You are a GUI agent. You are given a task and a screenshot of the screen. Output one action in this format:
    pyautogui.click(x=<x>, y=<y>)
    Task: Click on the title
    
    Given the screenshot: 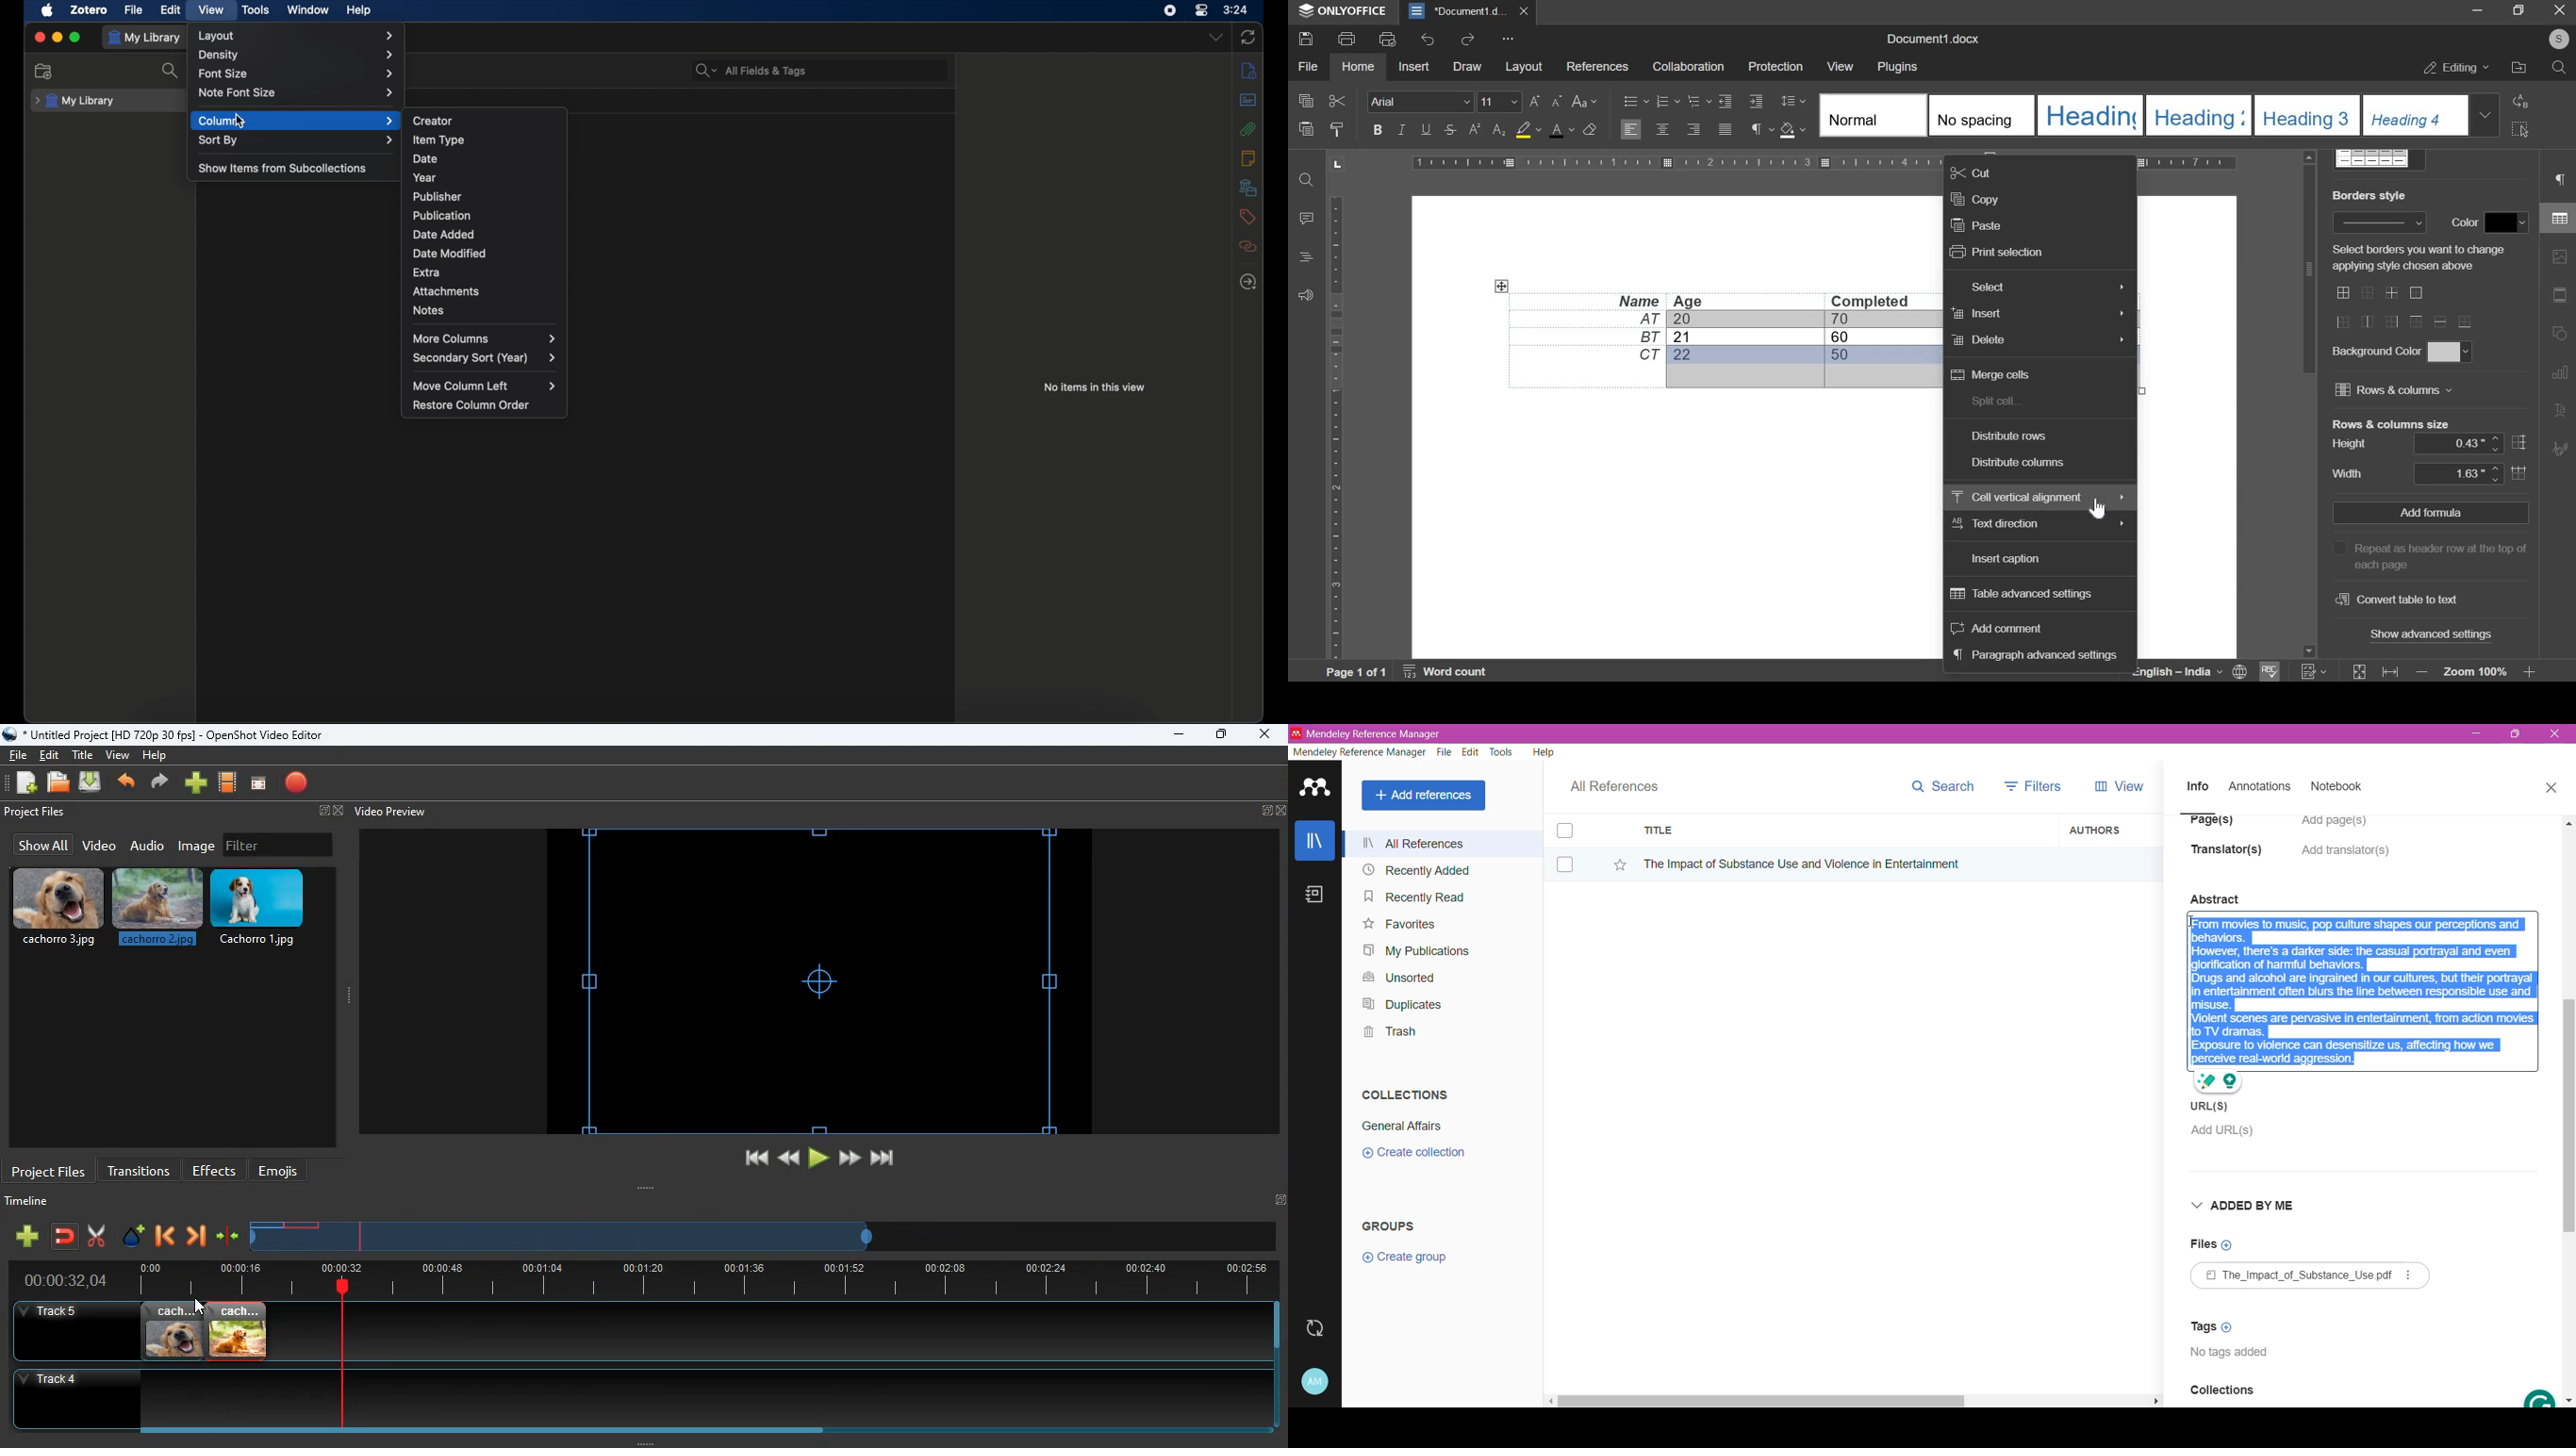 What is the action you would take?
    pyautogui.click(x=85, y=754)
    